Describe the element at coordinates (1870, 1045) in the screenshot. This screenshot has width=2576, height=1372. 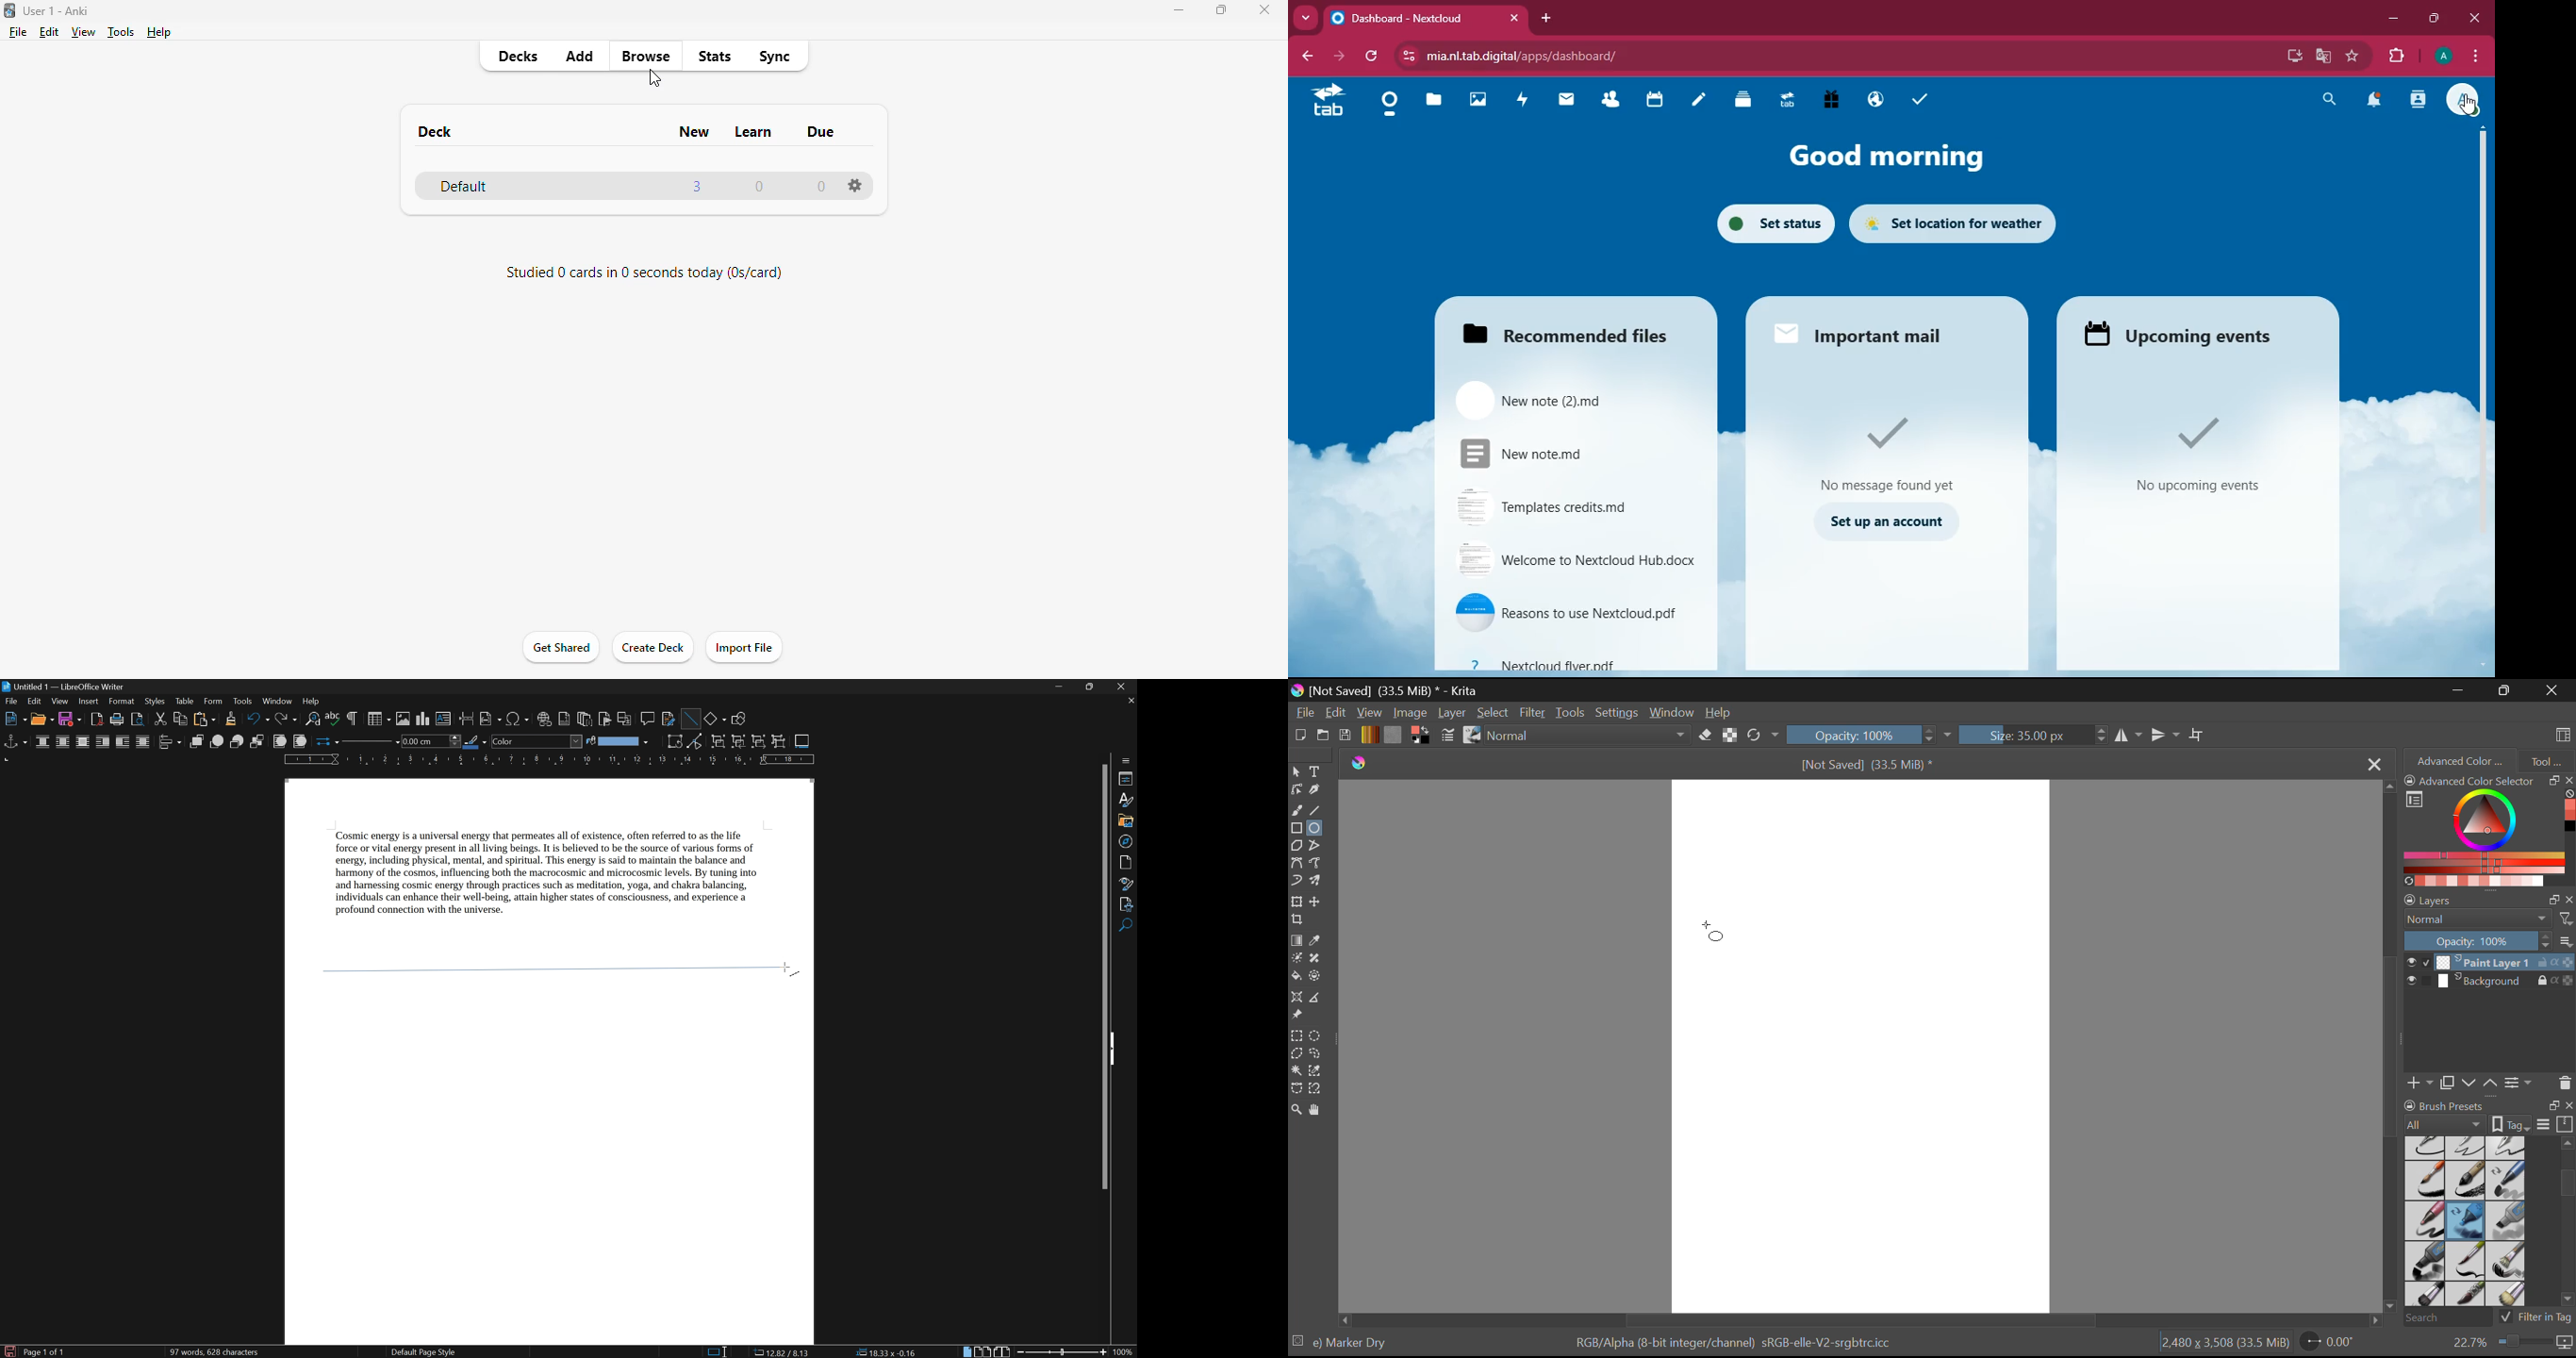
I see `Document Workspace` at that location.